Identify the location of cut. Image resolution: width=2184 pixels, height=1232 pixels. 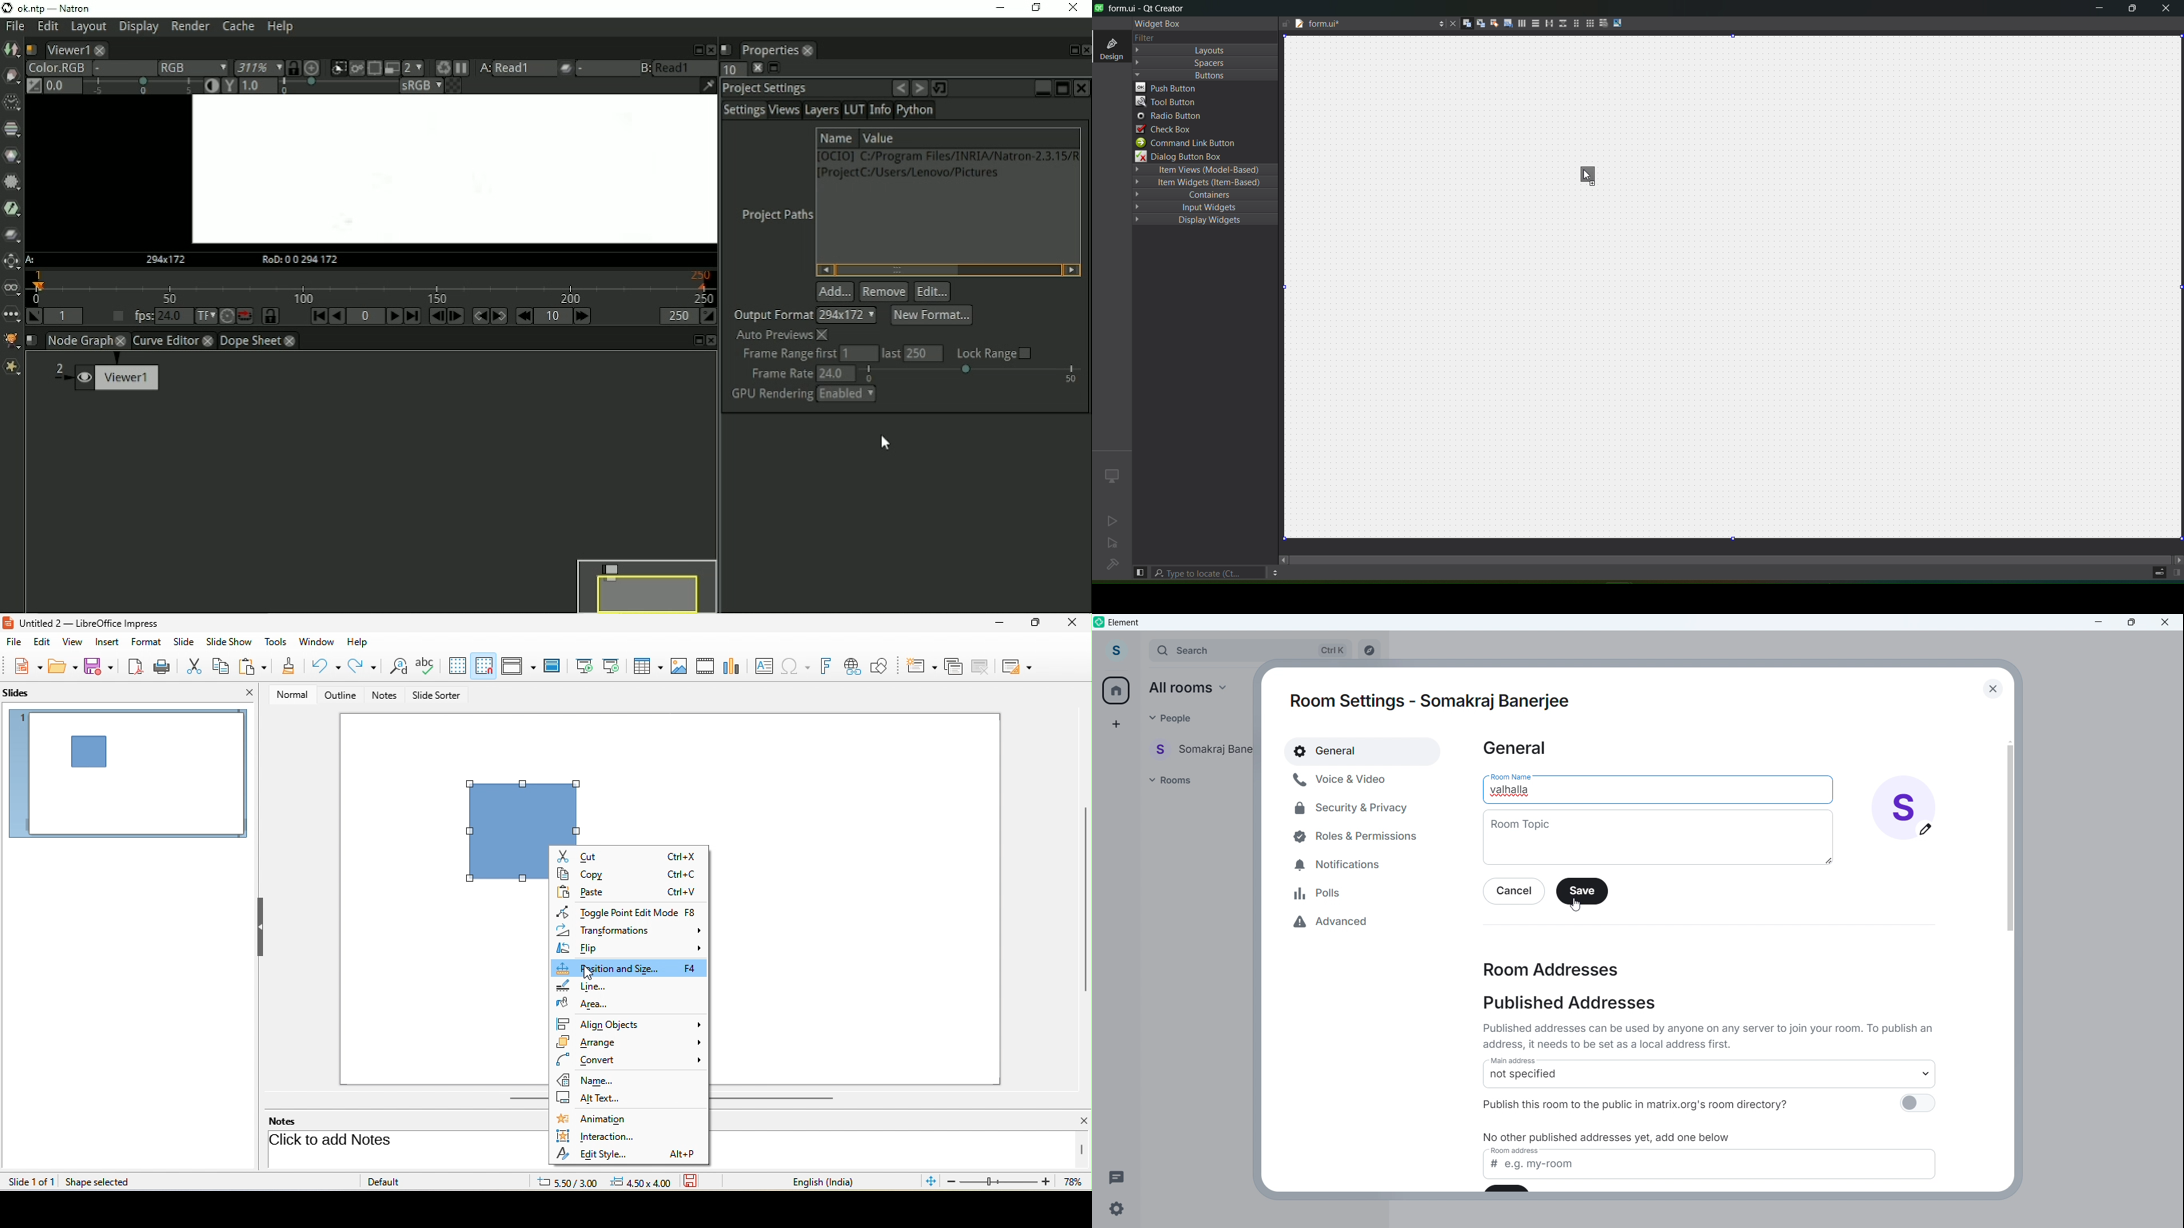
(196, 665).